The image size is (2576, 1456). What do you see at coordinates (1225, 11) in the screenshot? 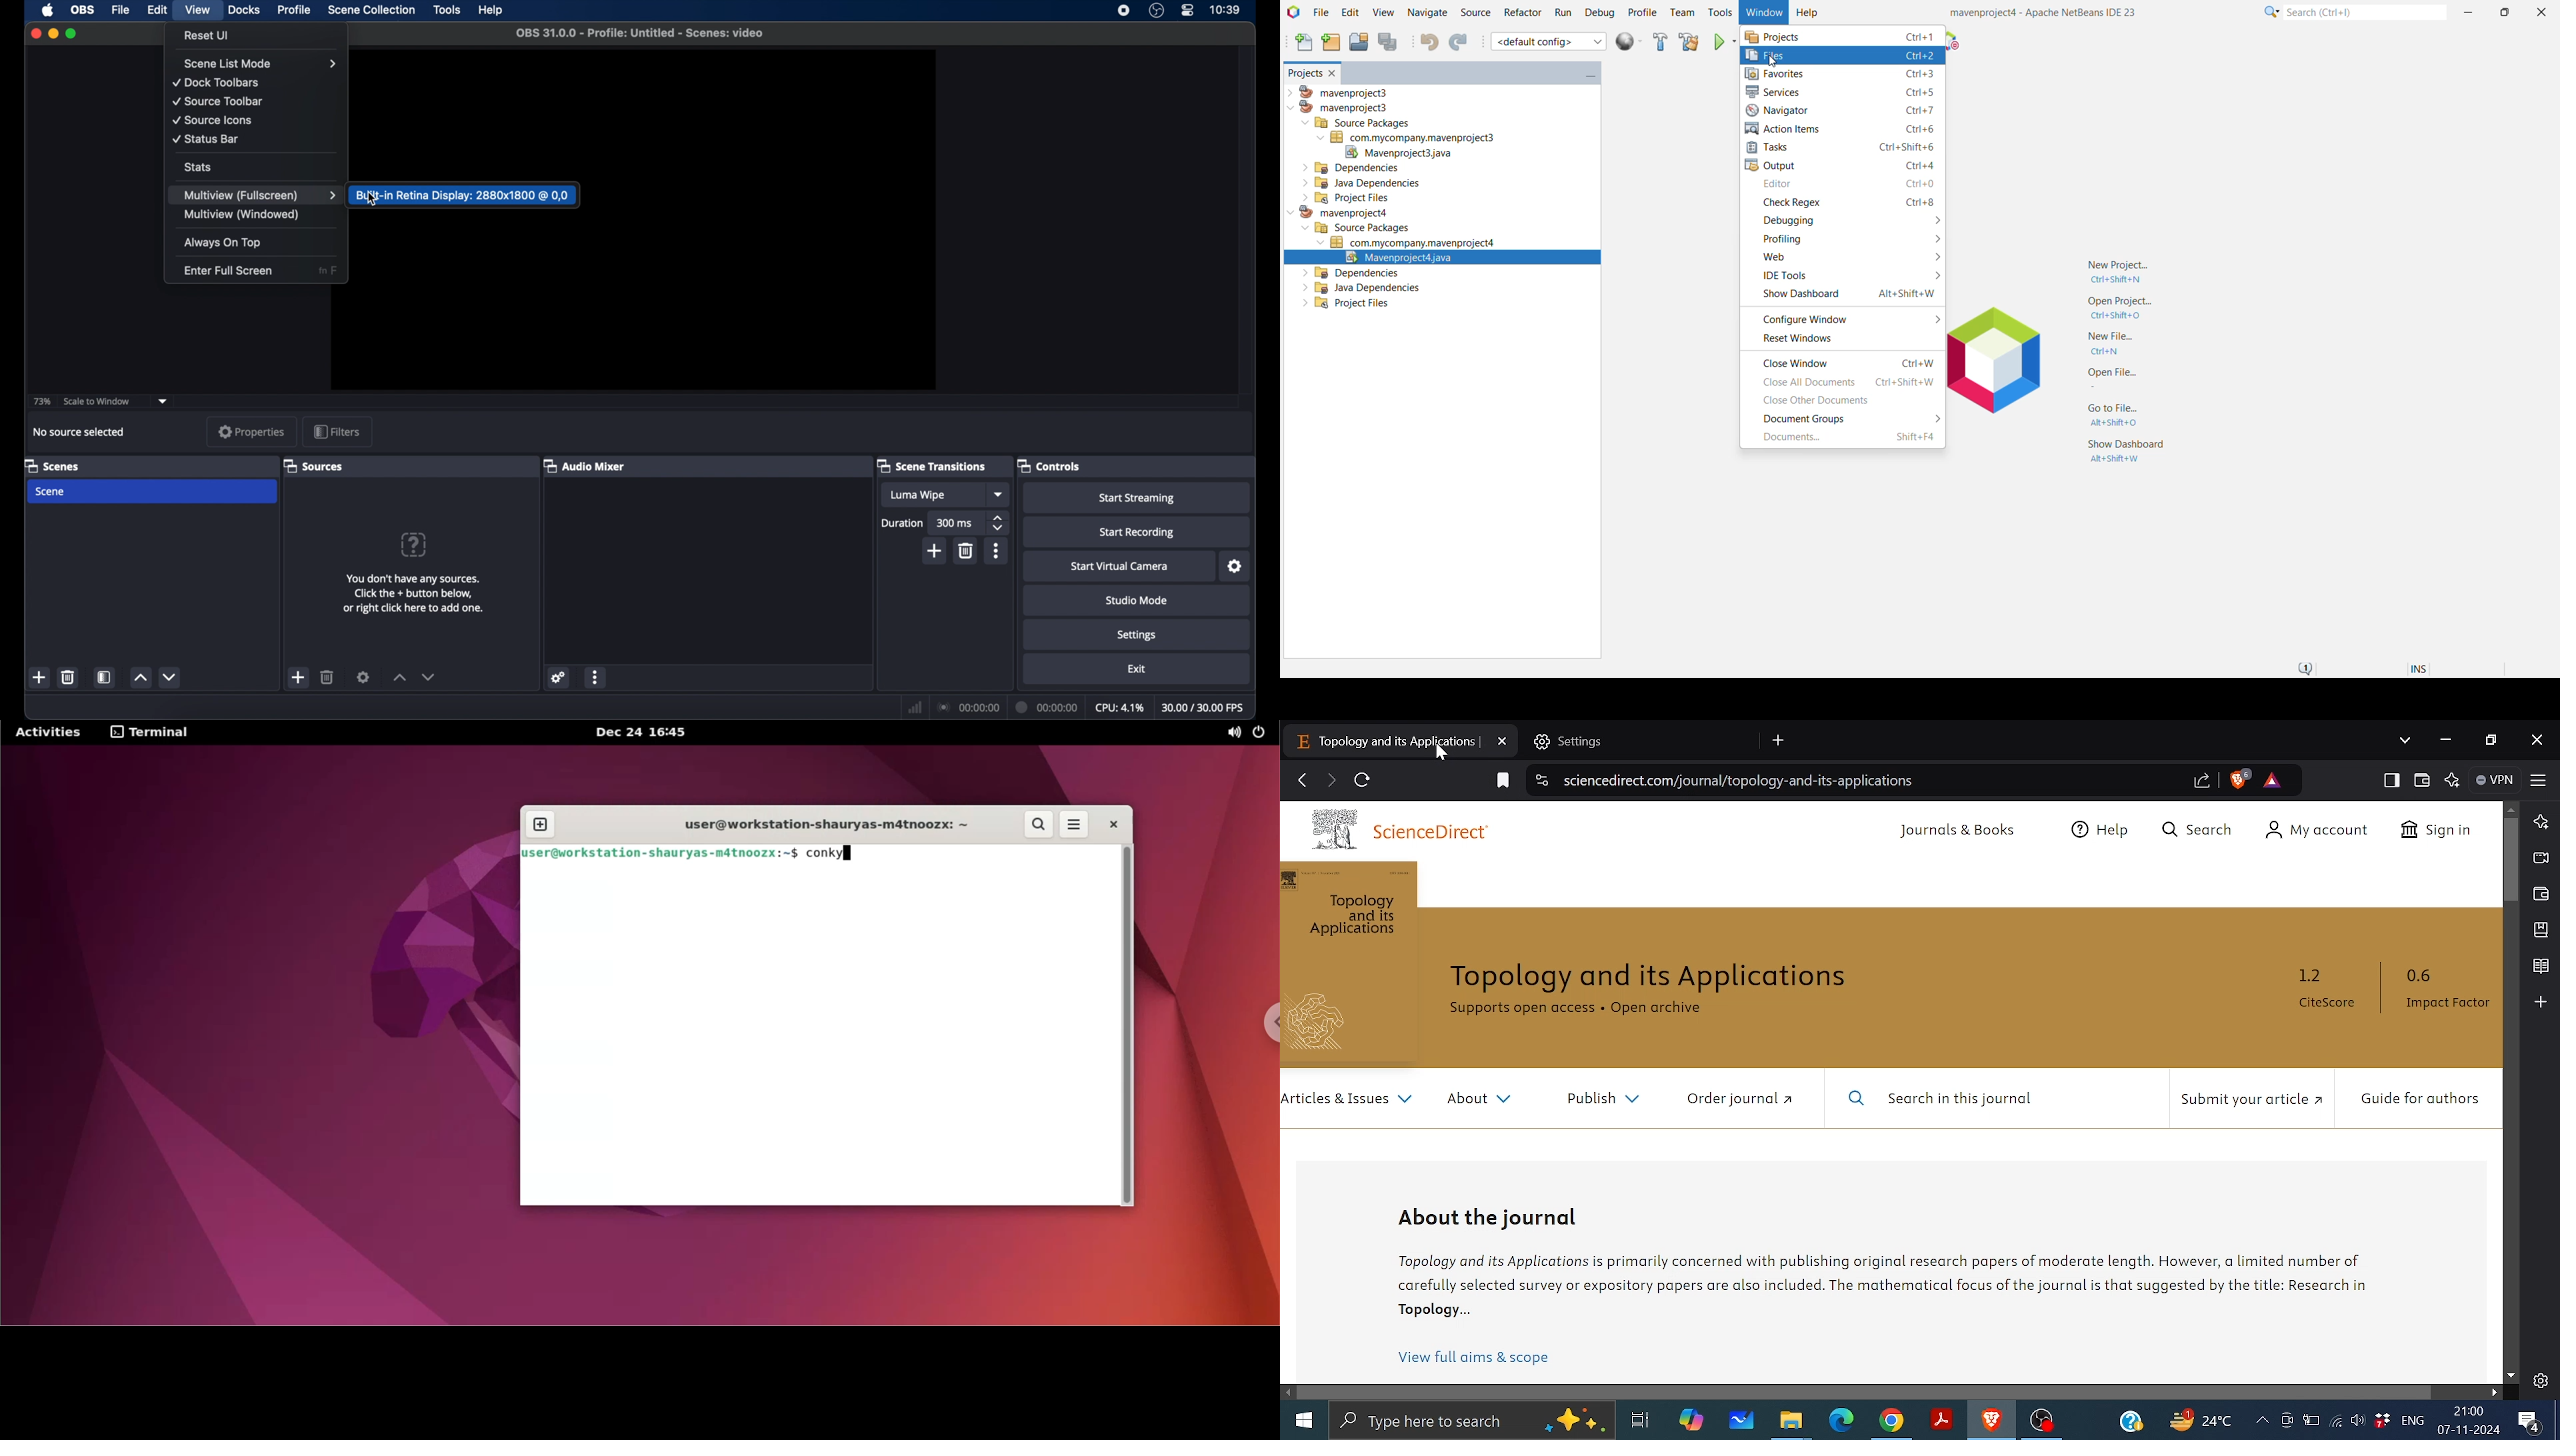
I see `10:39` at bounding box center [1225, 11].